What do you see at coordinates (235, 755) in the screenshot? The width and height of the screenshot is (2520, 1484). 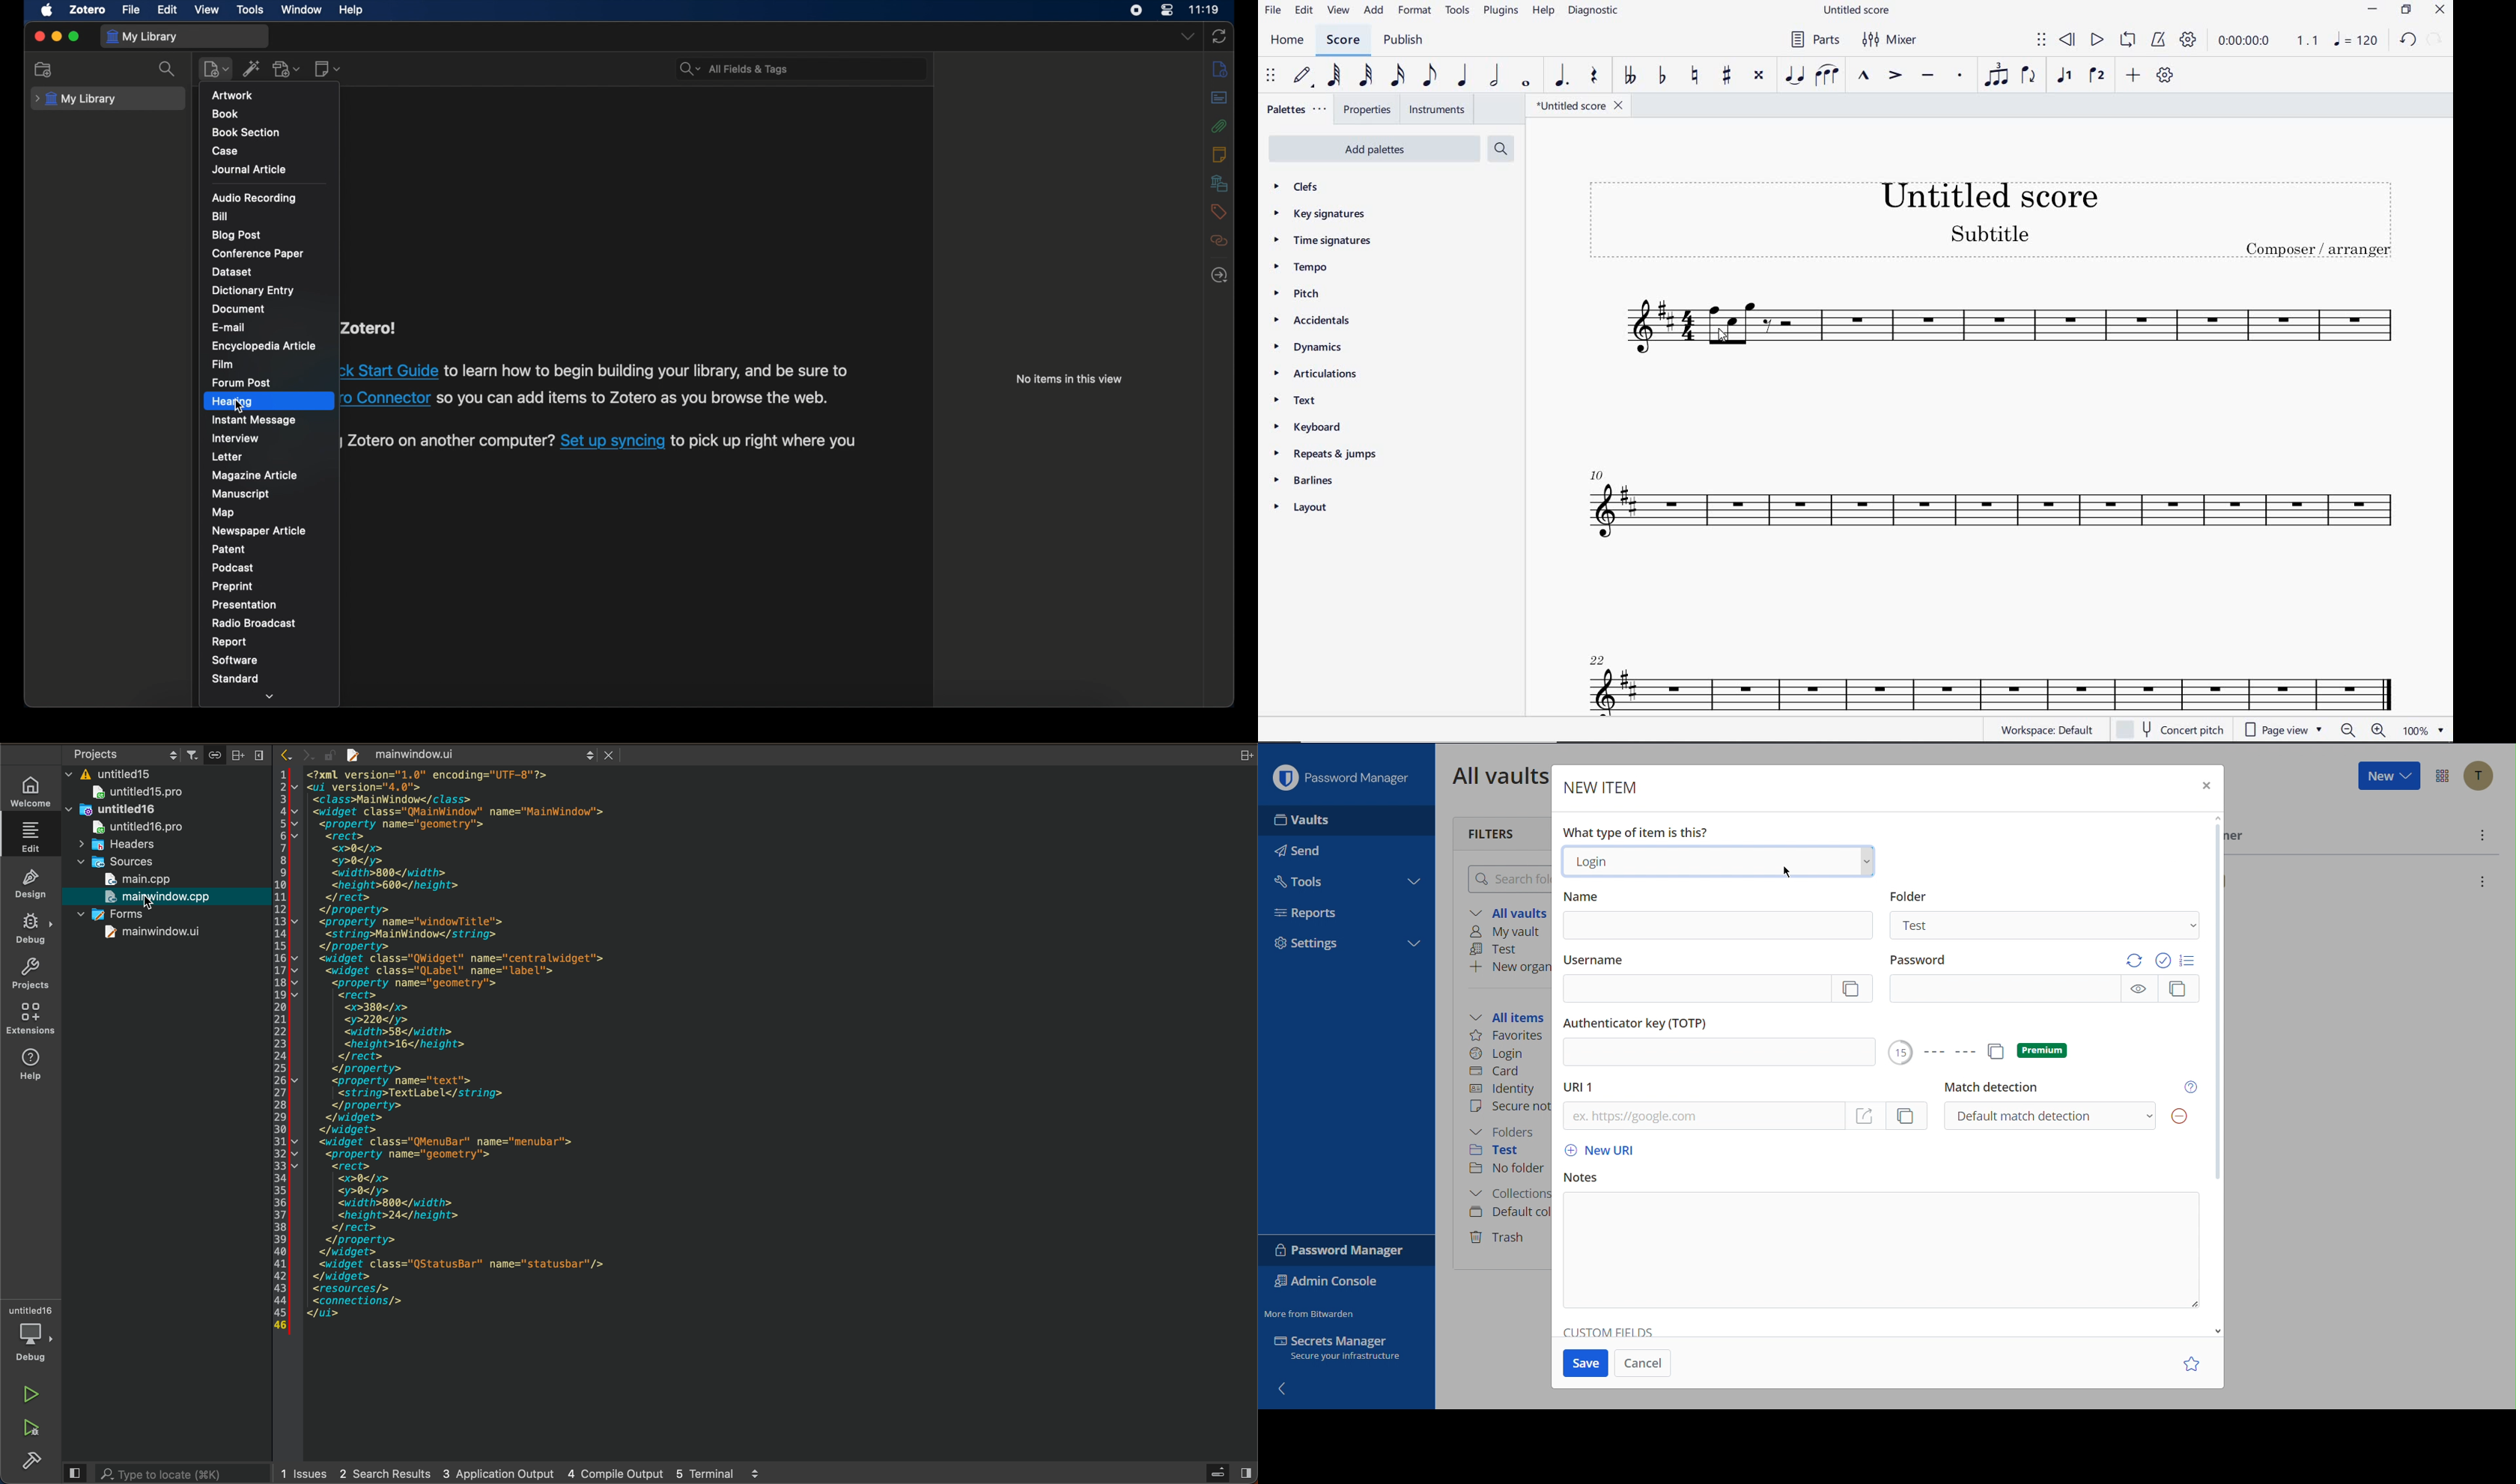 I see `Arrange` at bounding box center [235, 755].